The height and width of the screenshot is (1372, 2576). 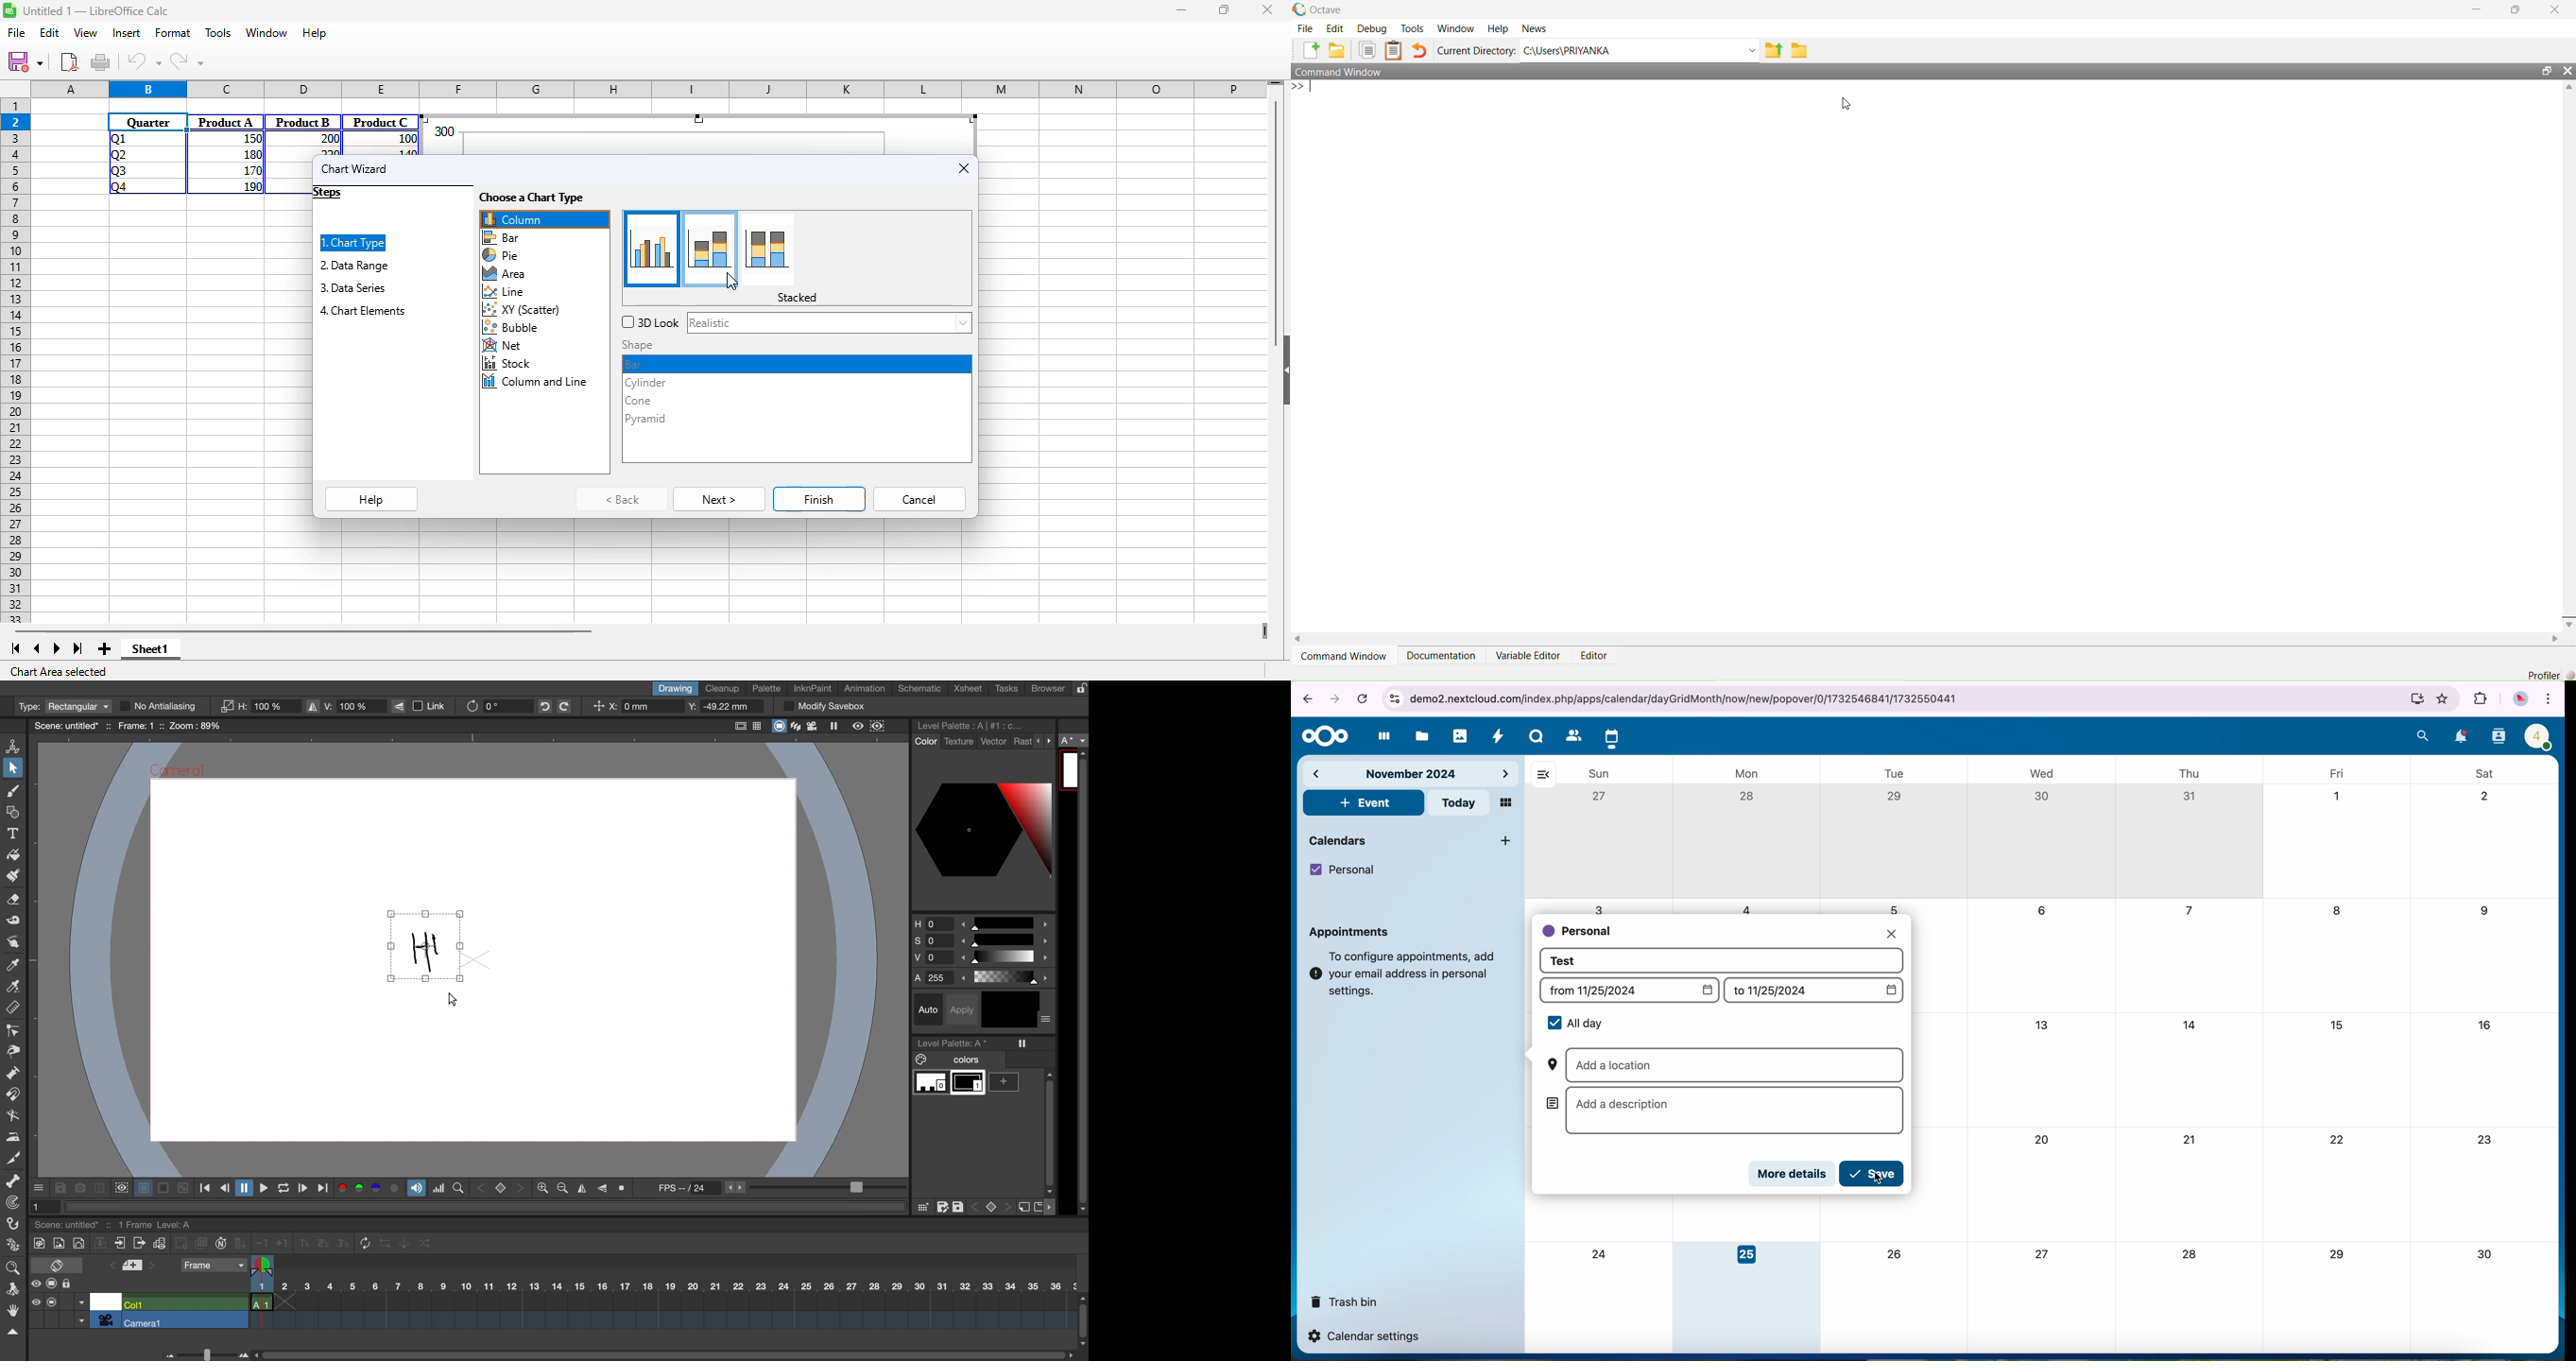 What do you see at coordinates (426, 1245) in the screenshot?
I see `random` at bounding box center [426, 1245].